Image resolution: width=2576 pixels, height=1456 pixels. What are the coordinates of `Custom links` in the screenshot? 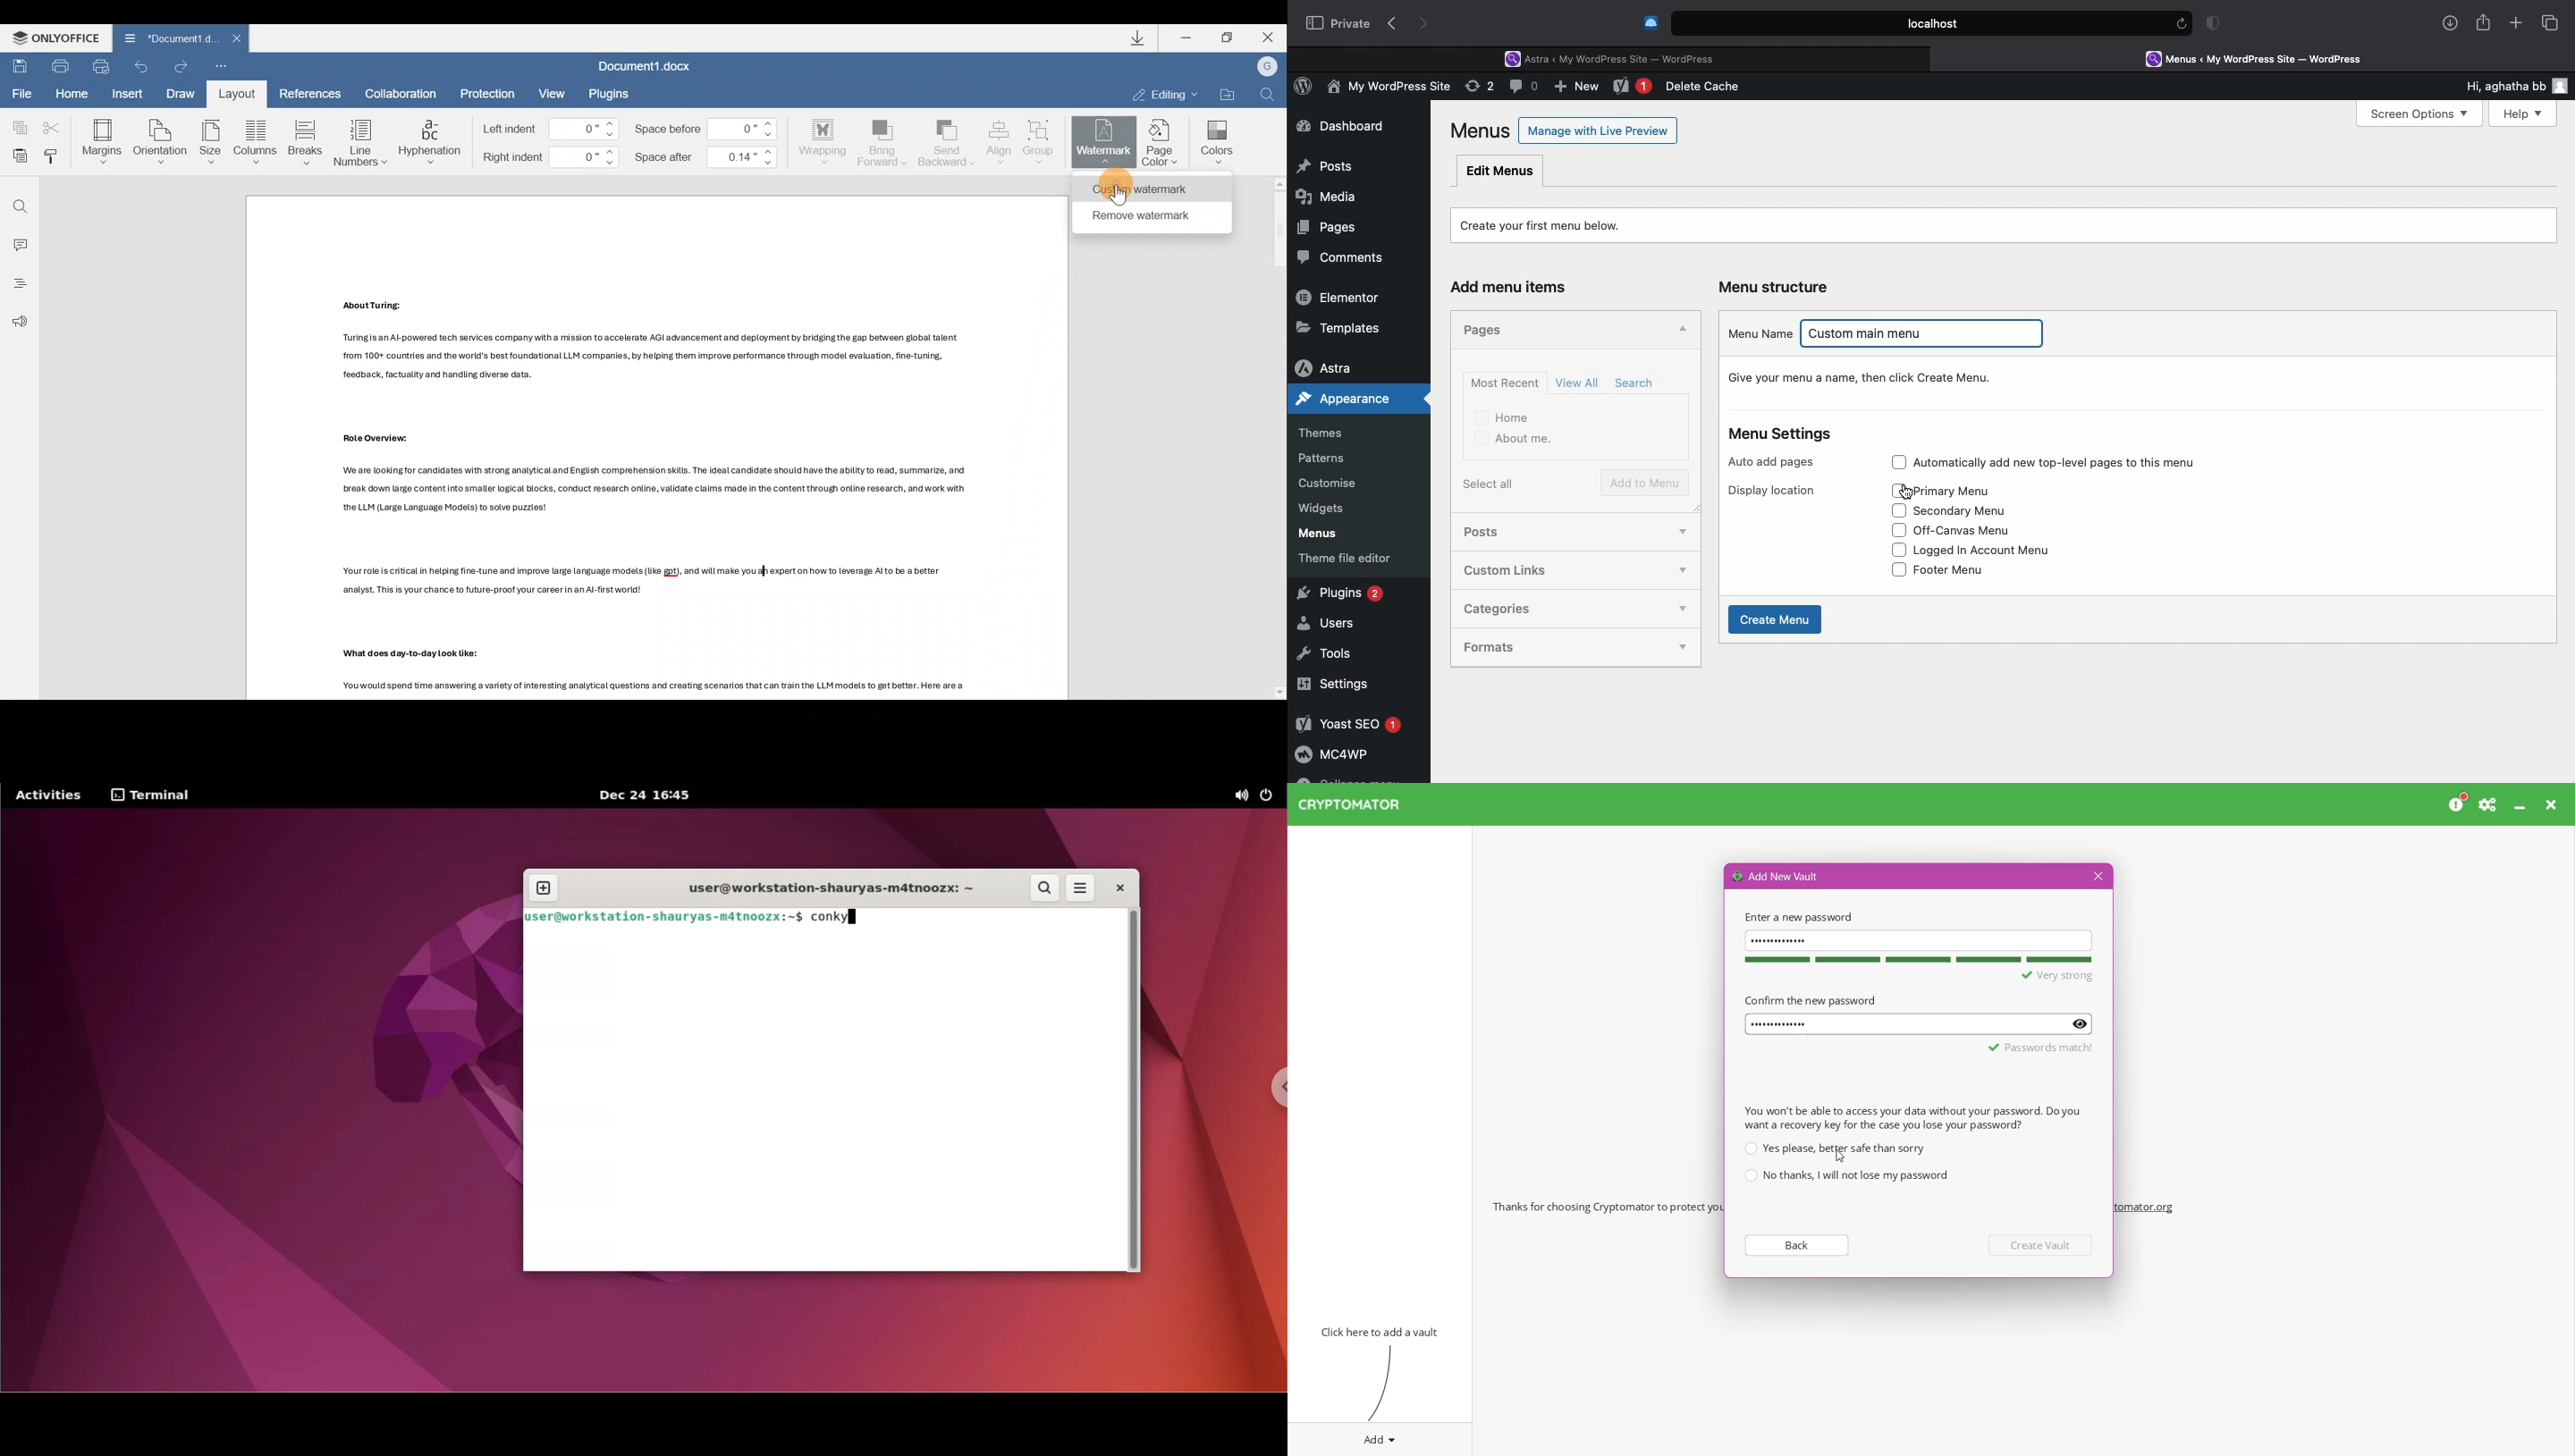 It's located at (1549, 569).